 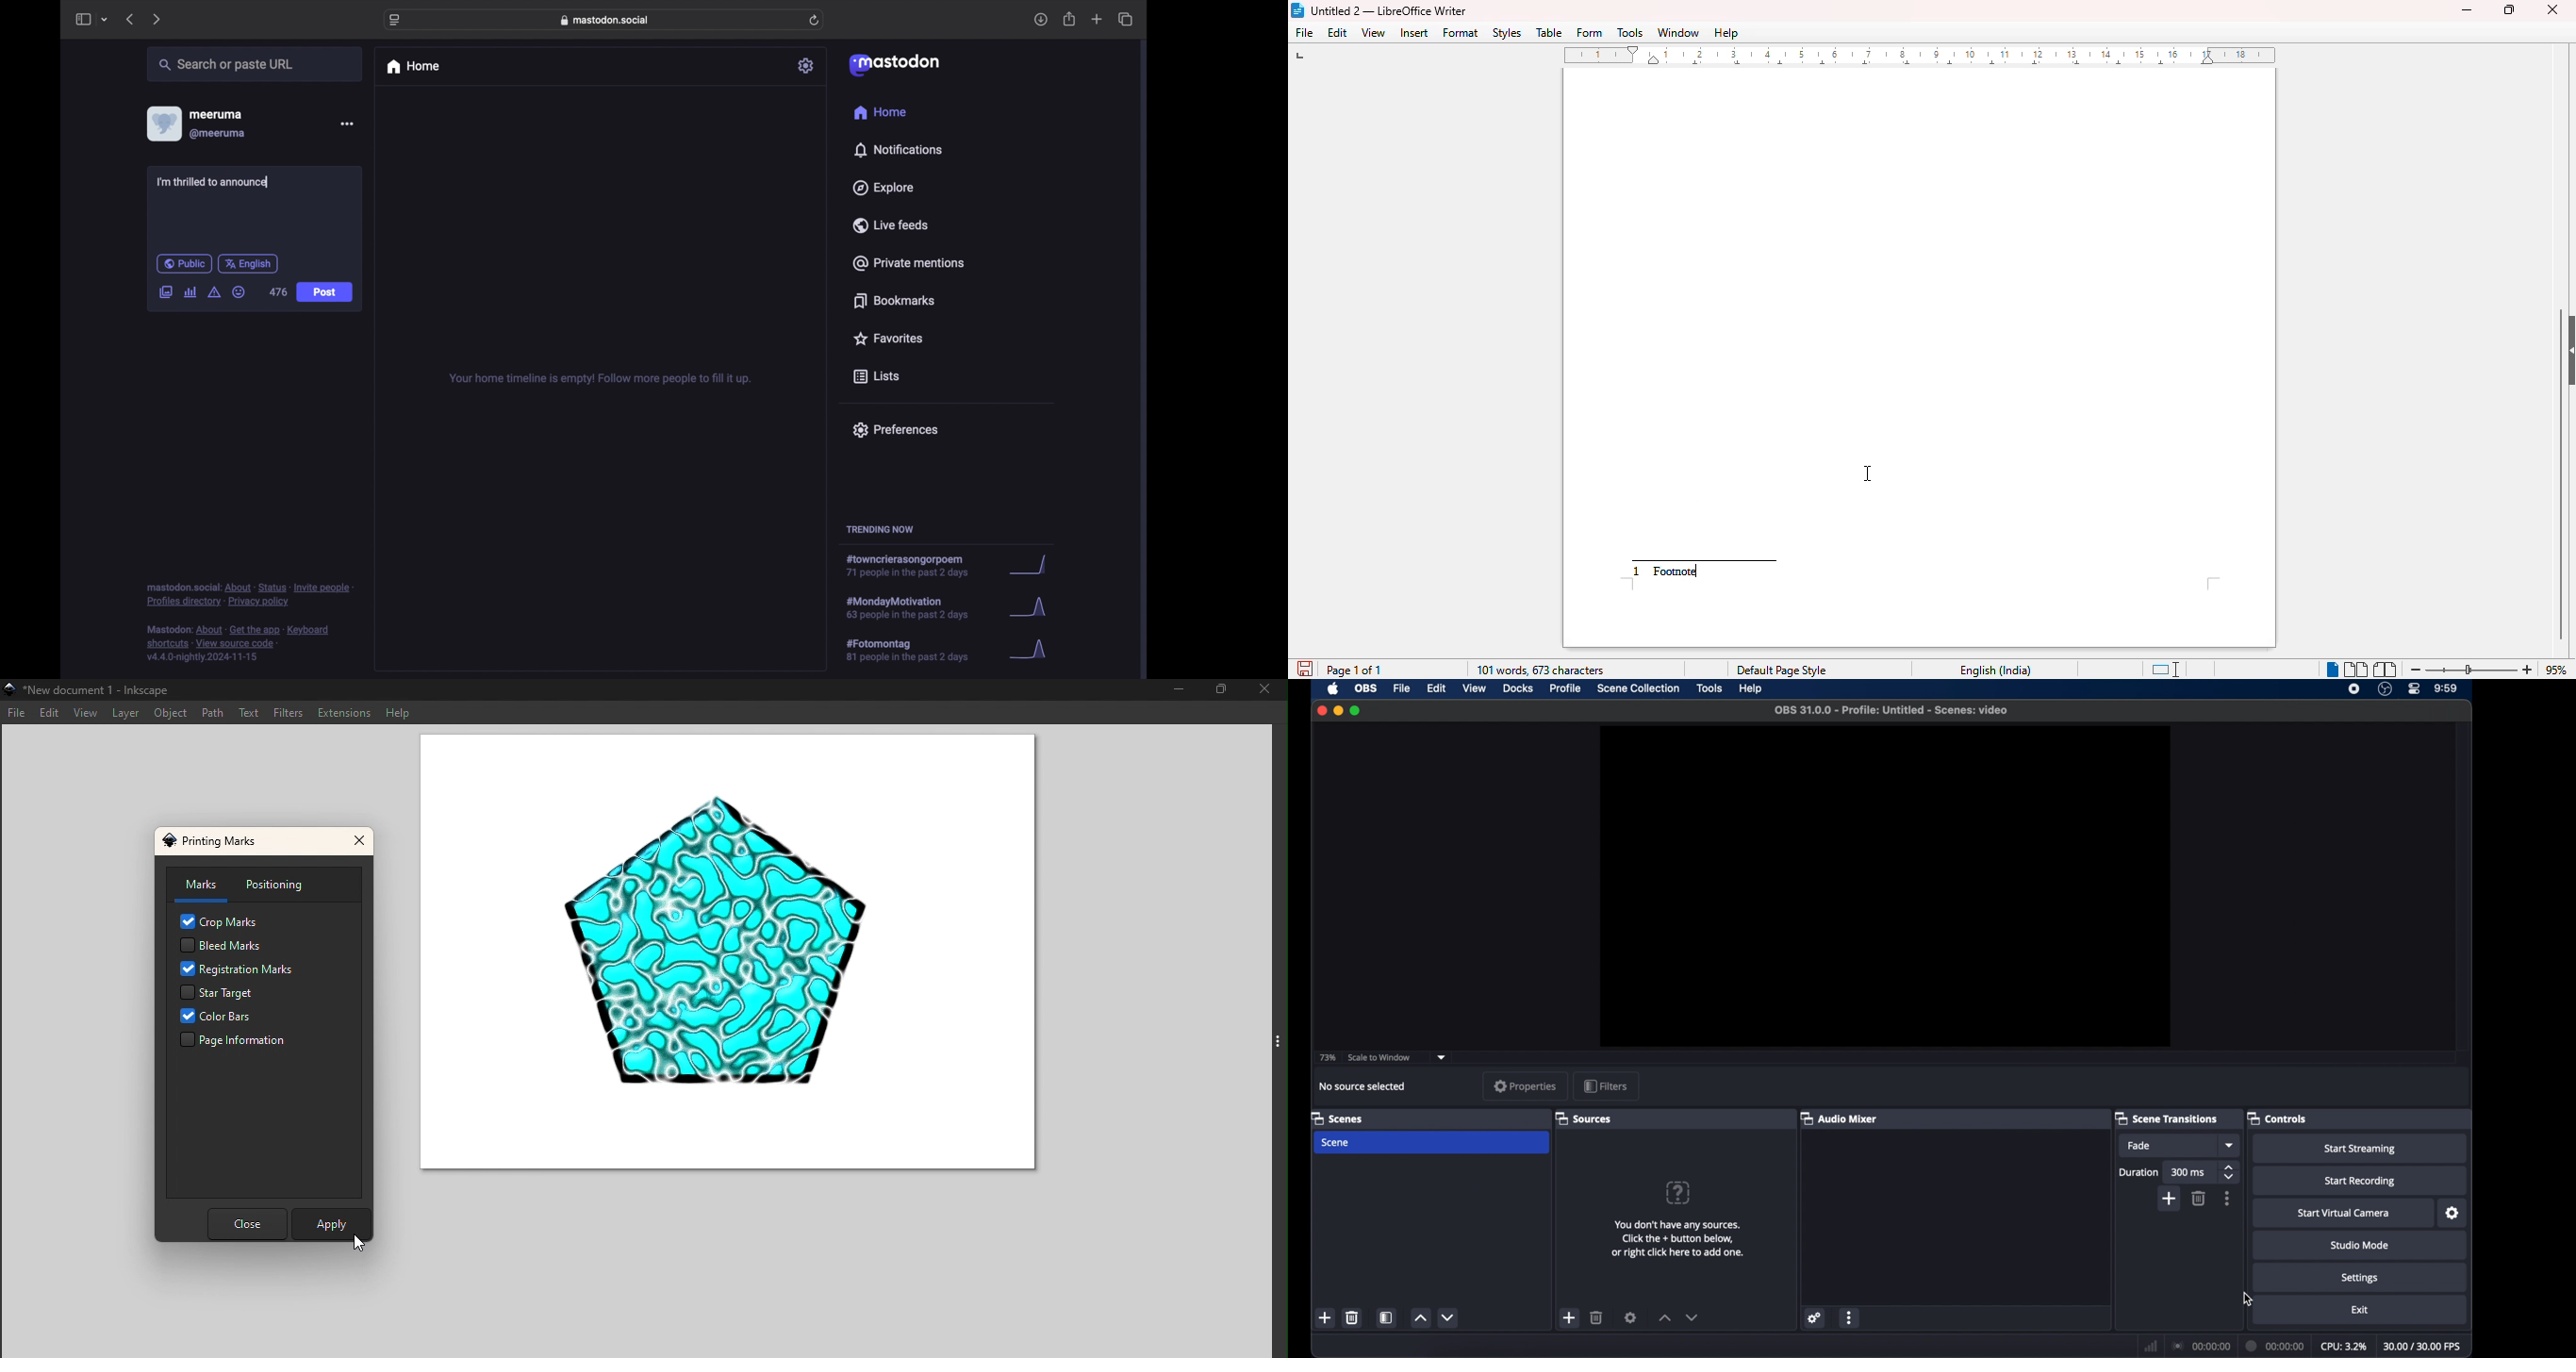 What do you see at coordinates (2150, 1345) in the screenshot?
I see `network` at bounding box center [2150, 1345].